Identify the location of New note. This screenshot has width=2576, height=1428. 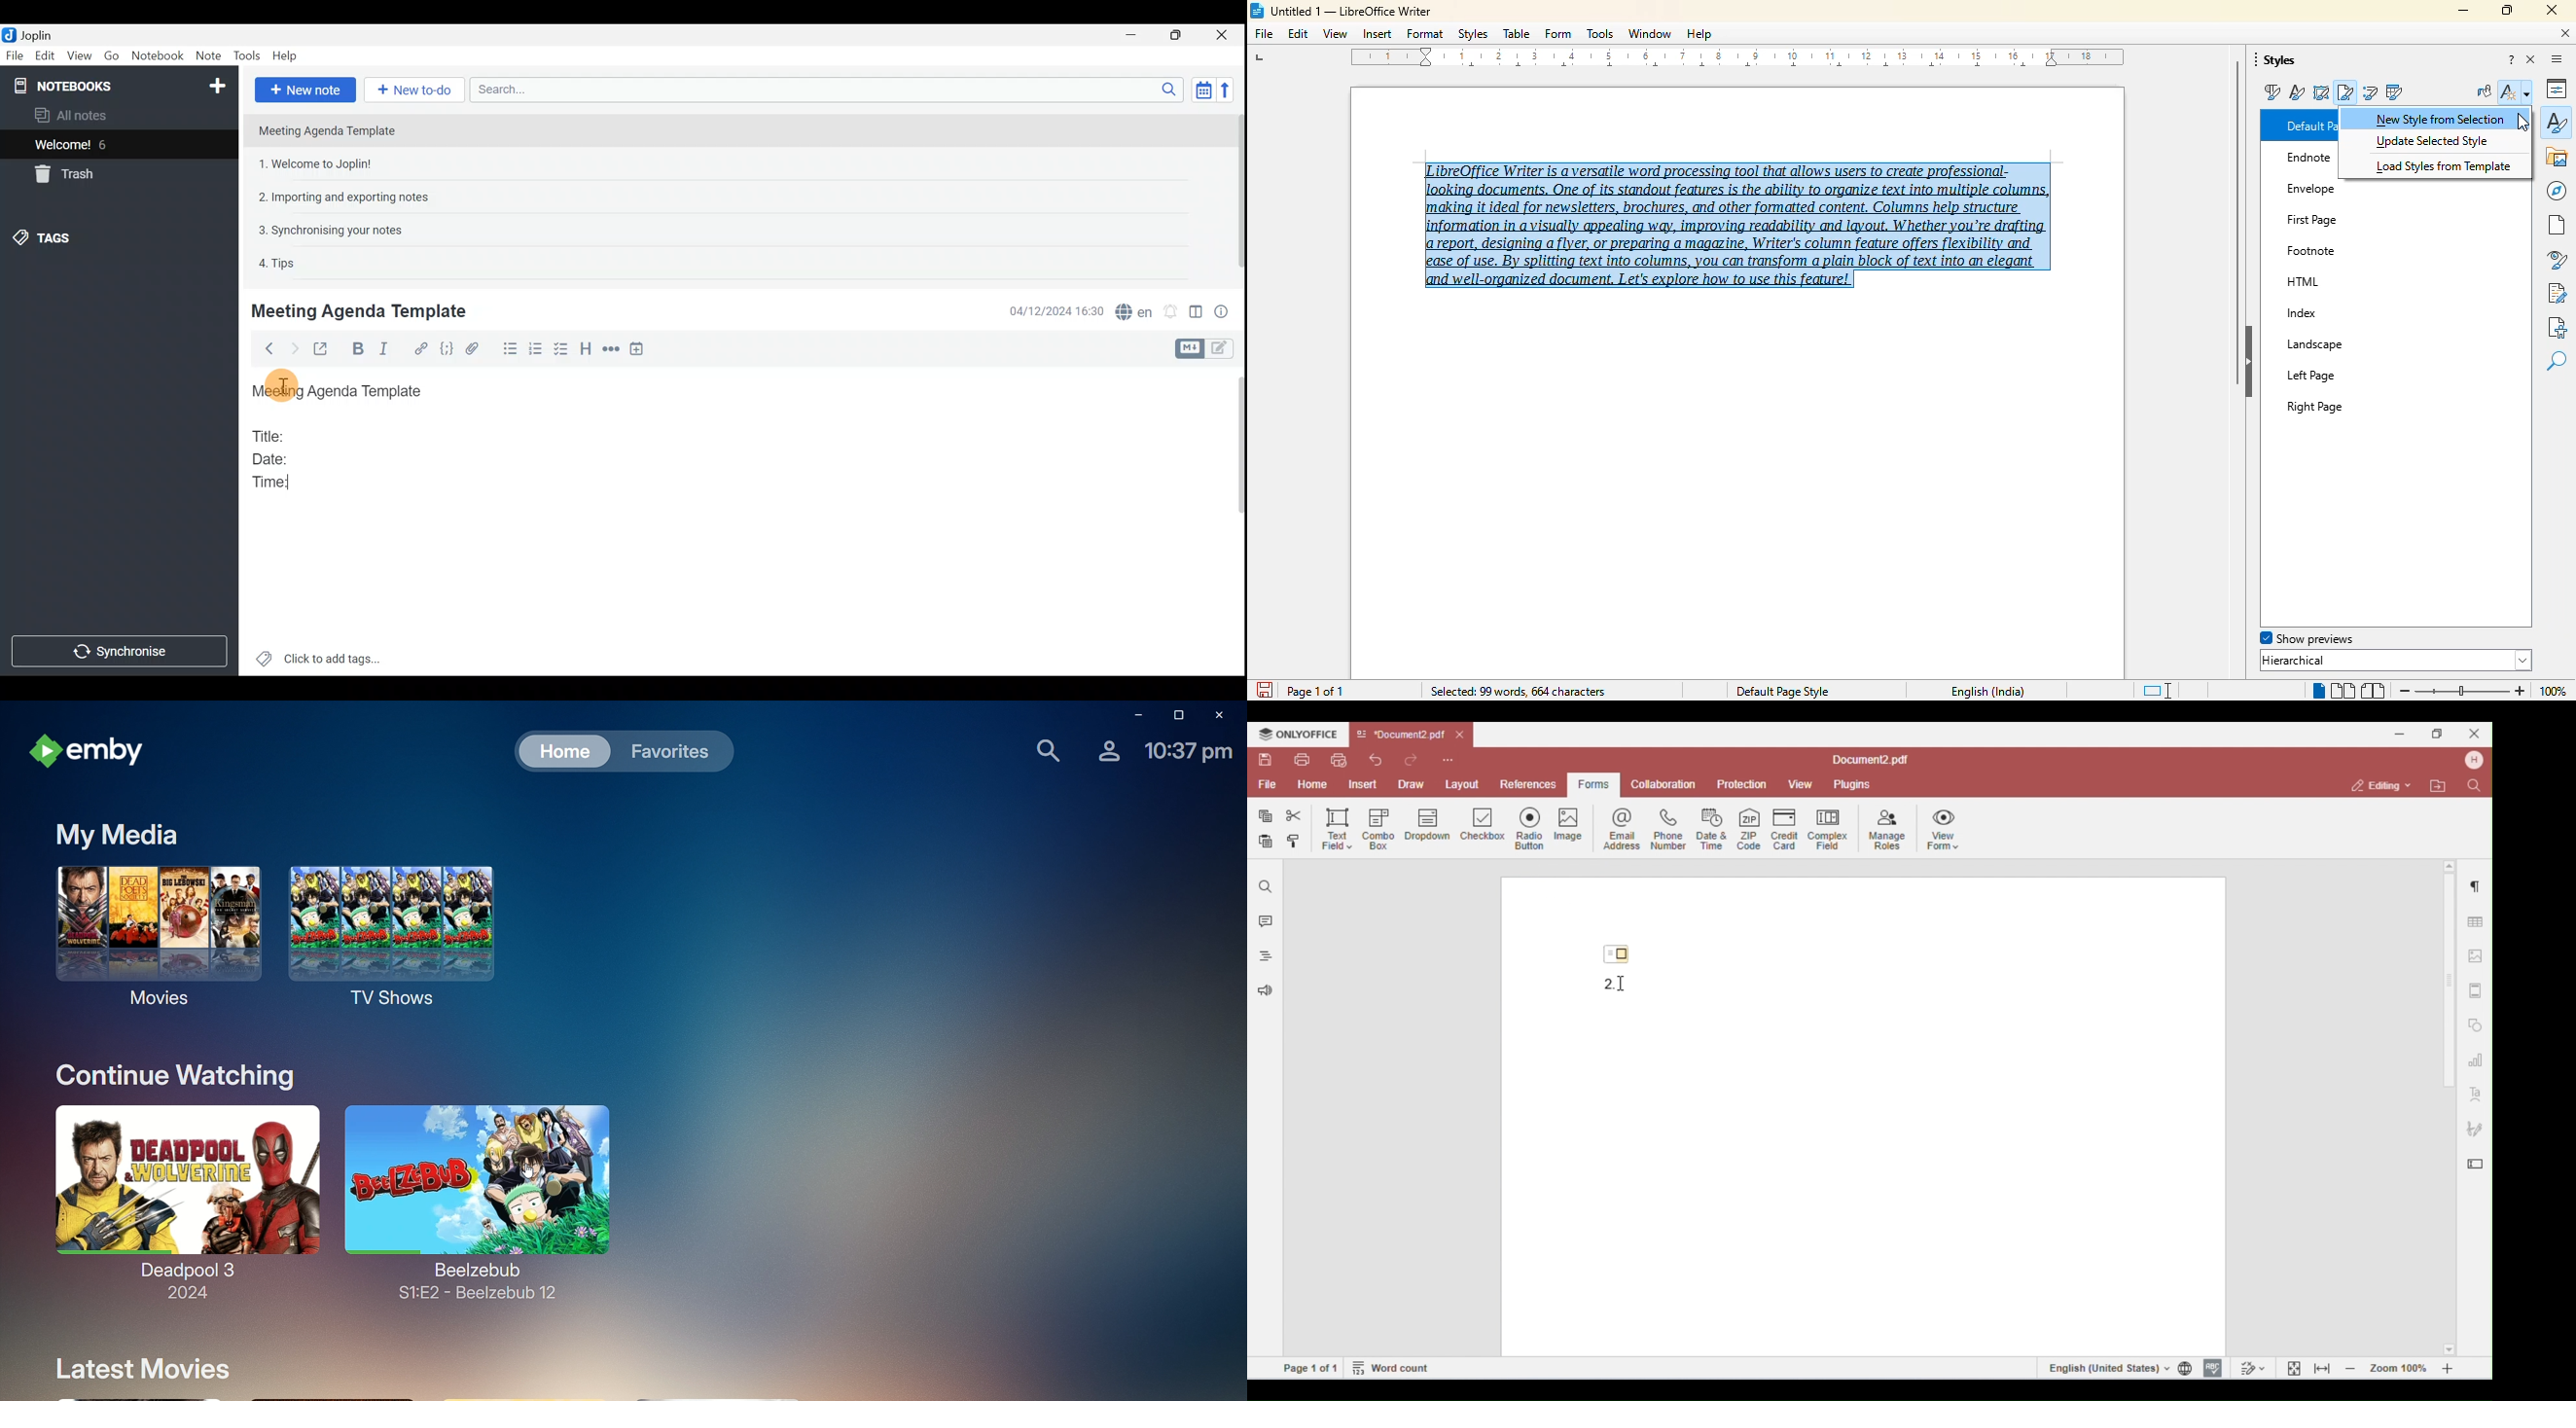
(305, 90).